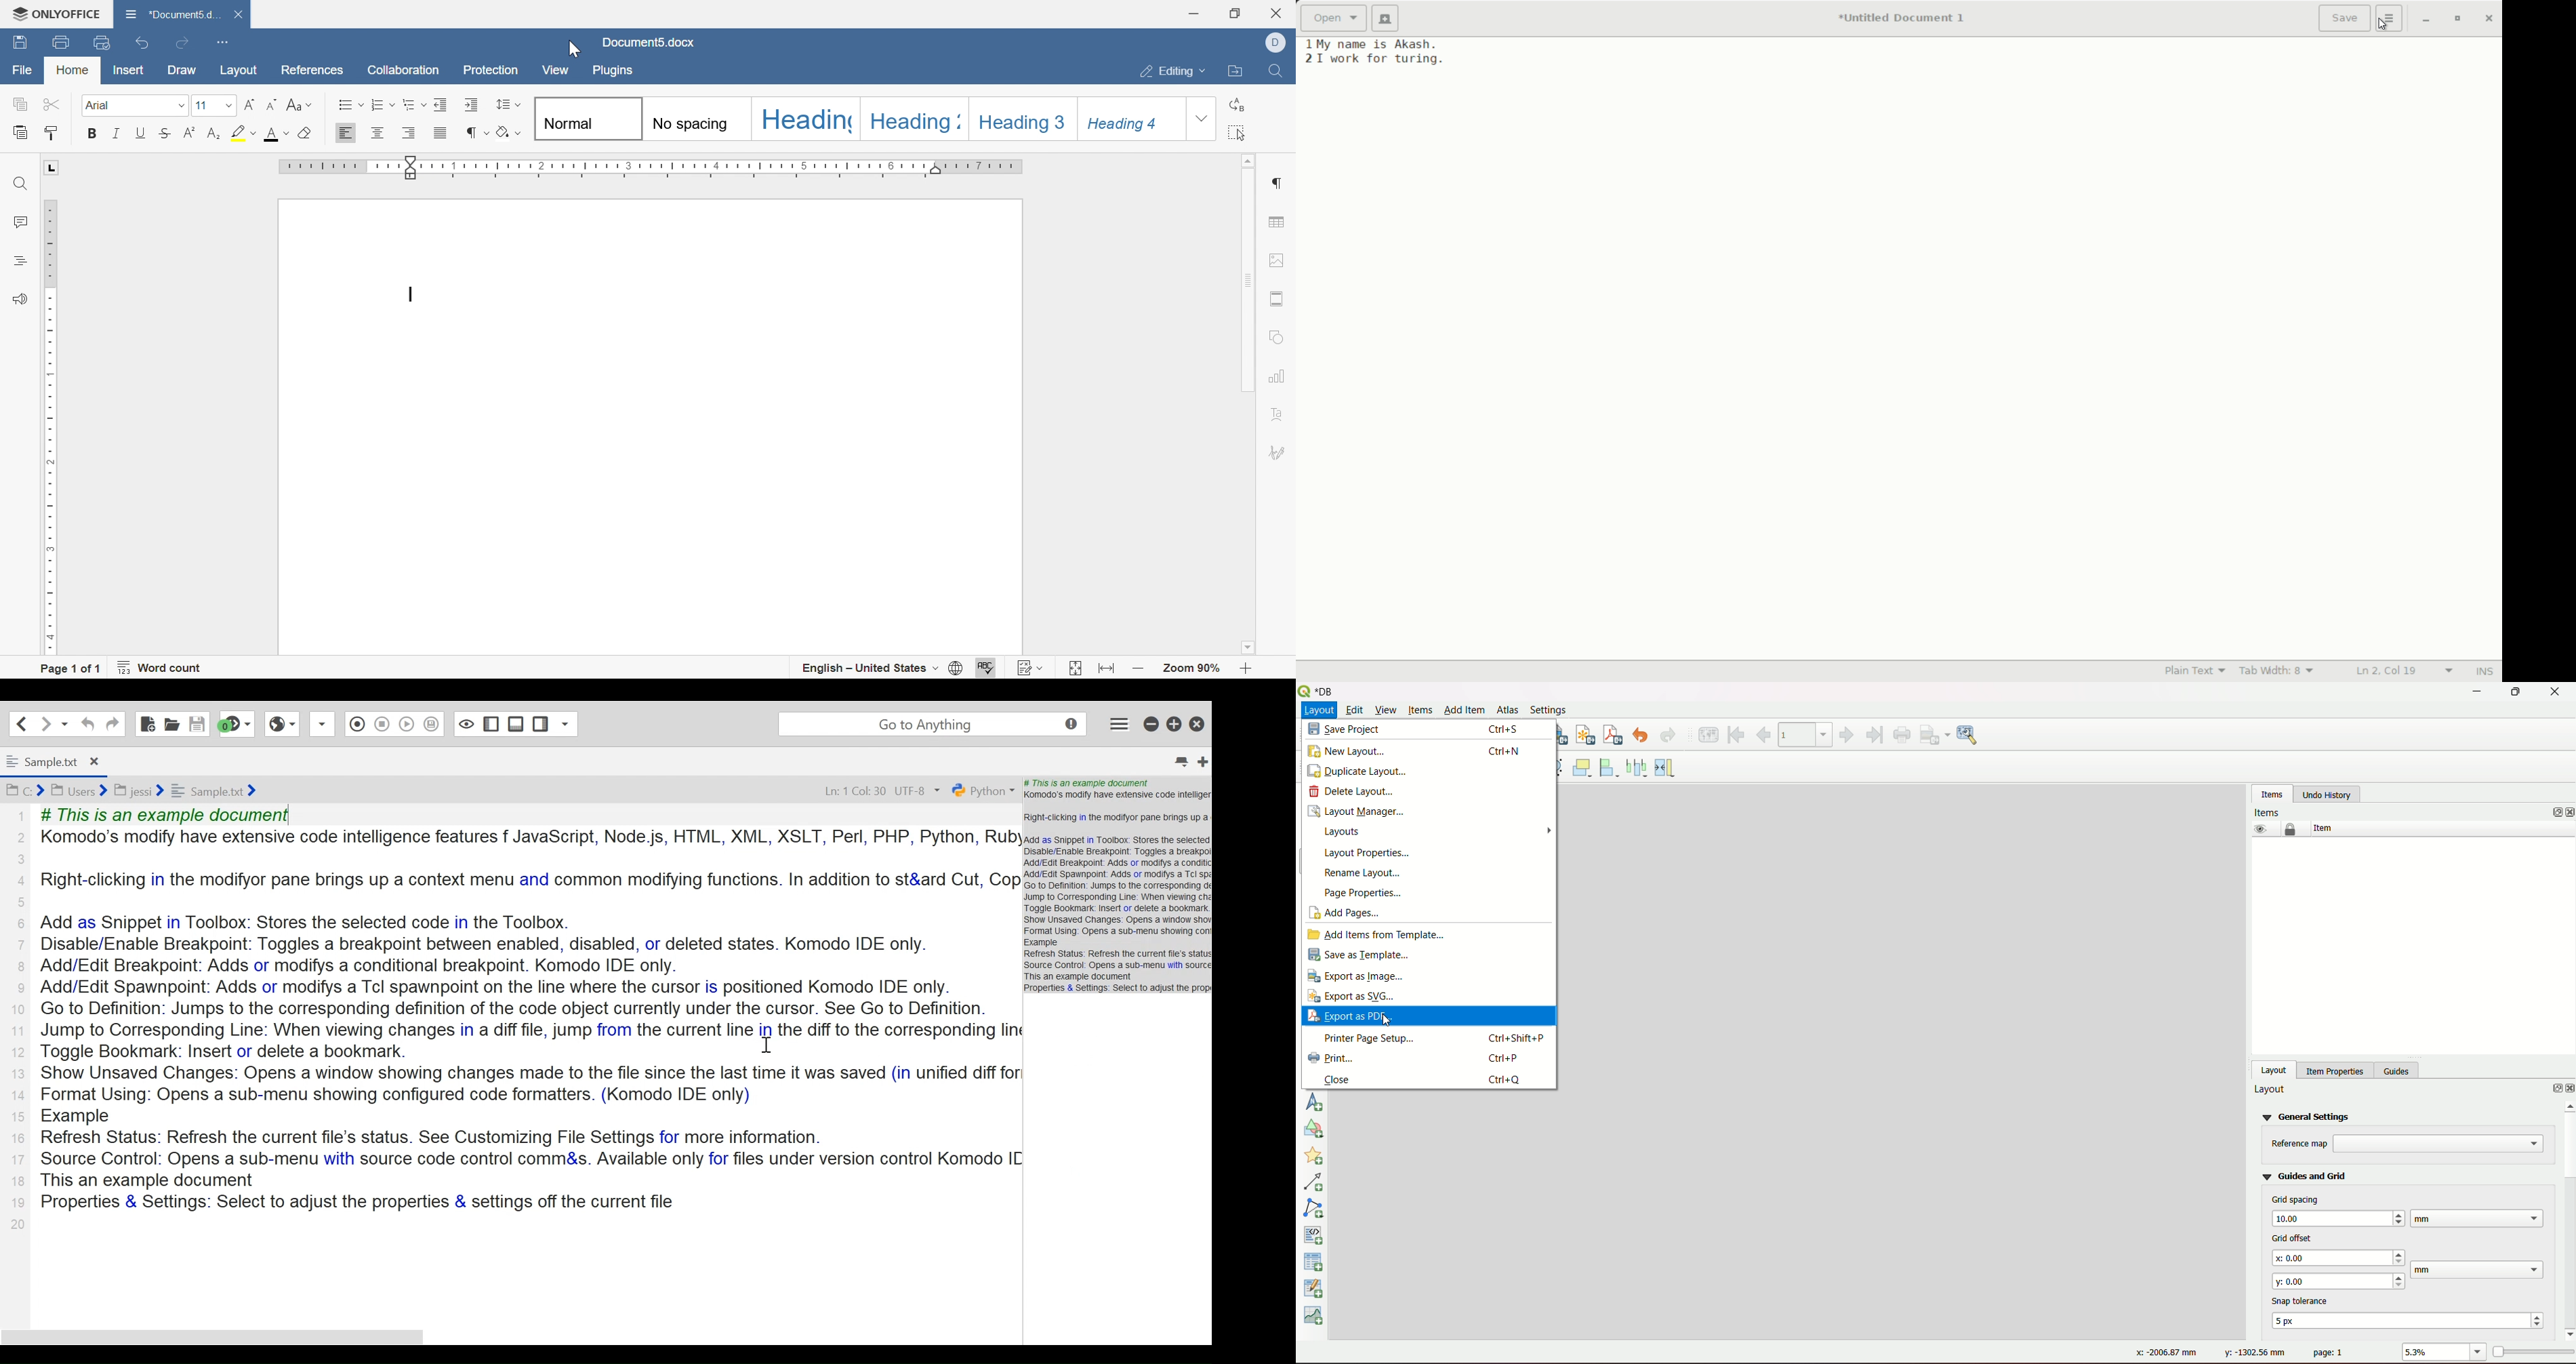  Describe the element at coordinates (2435, 1353) in the screenshot. I see `value` at that location.